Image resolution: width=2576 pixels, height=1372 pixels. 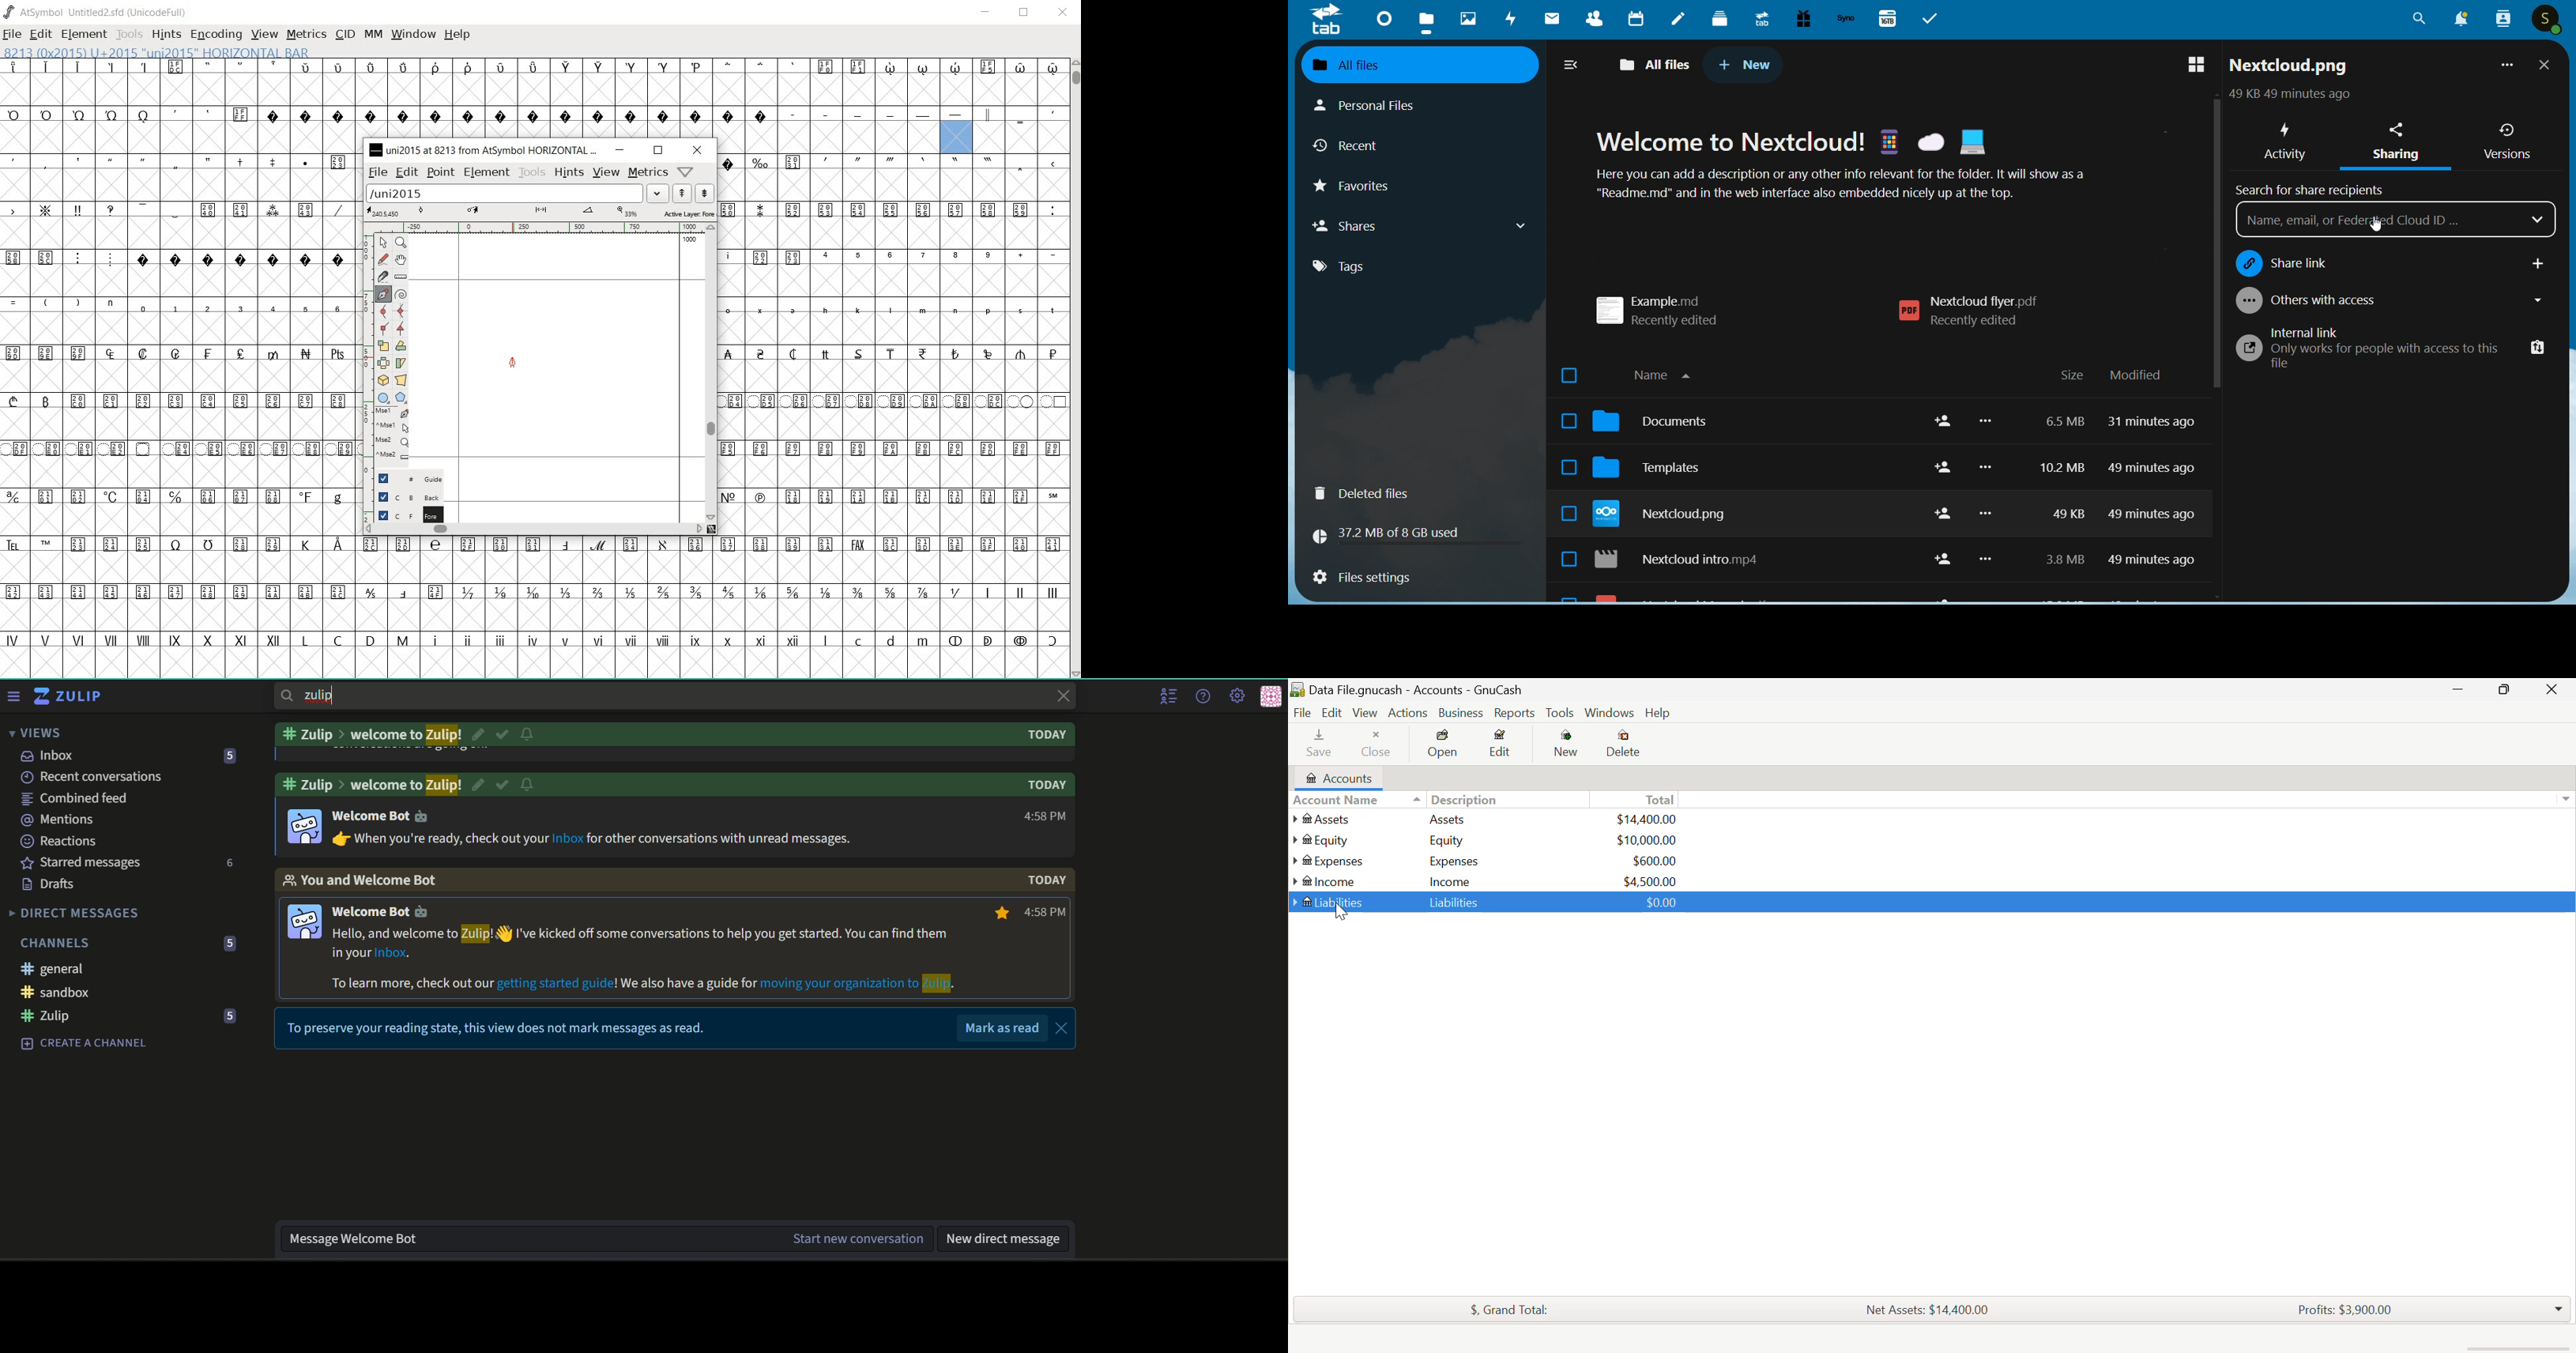 What do you see at coordinates (1448, 818) in the screenshot?
I see `Assets` at bounding box center [1448, 818].